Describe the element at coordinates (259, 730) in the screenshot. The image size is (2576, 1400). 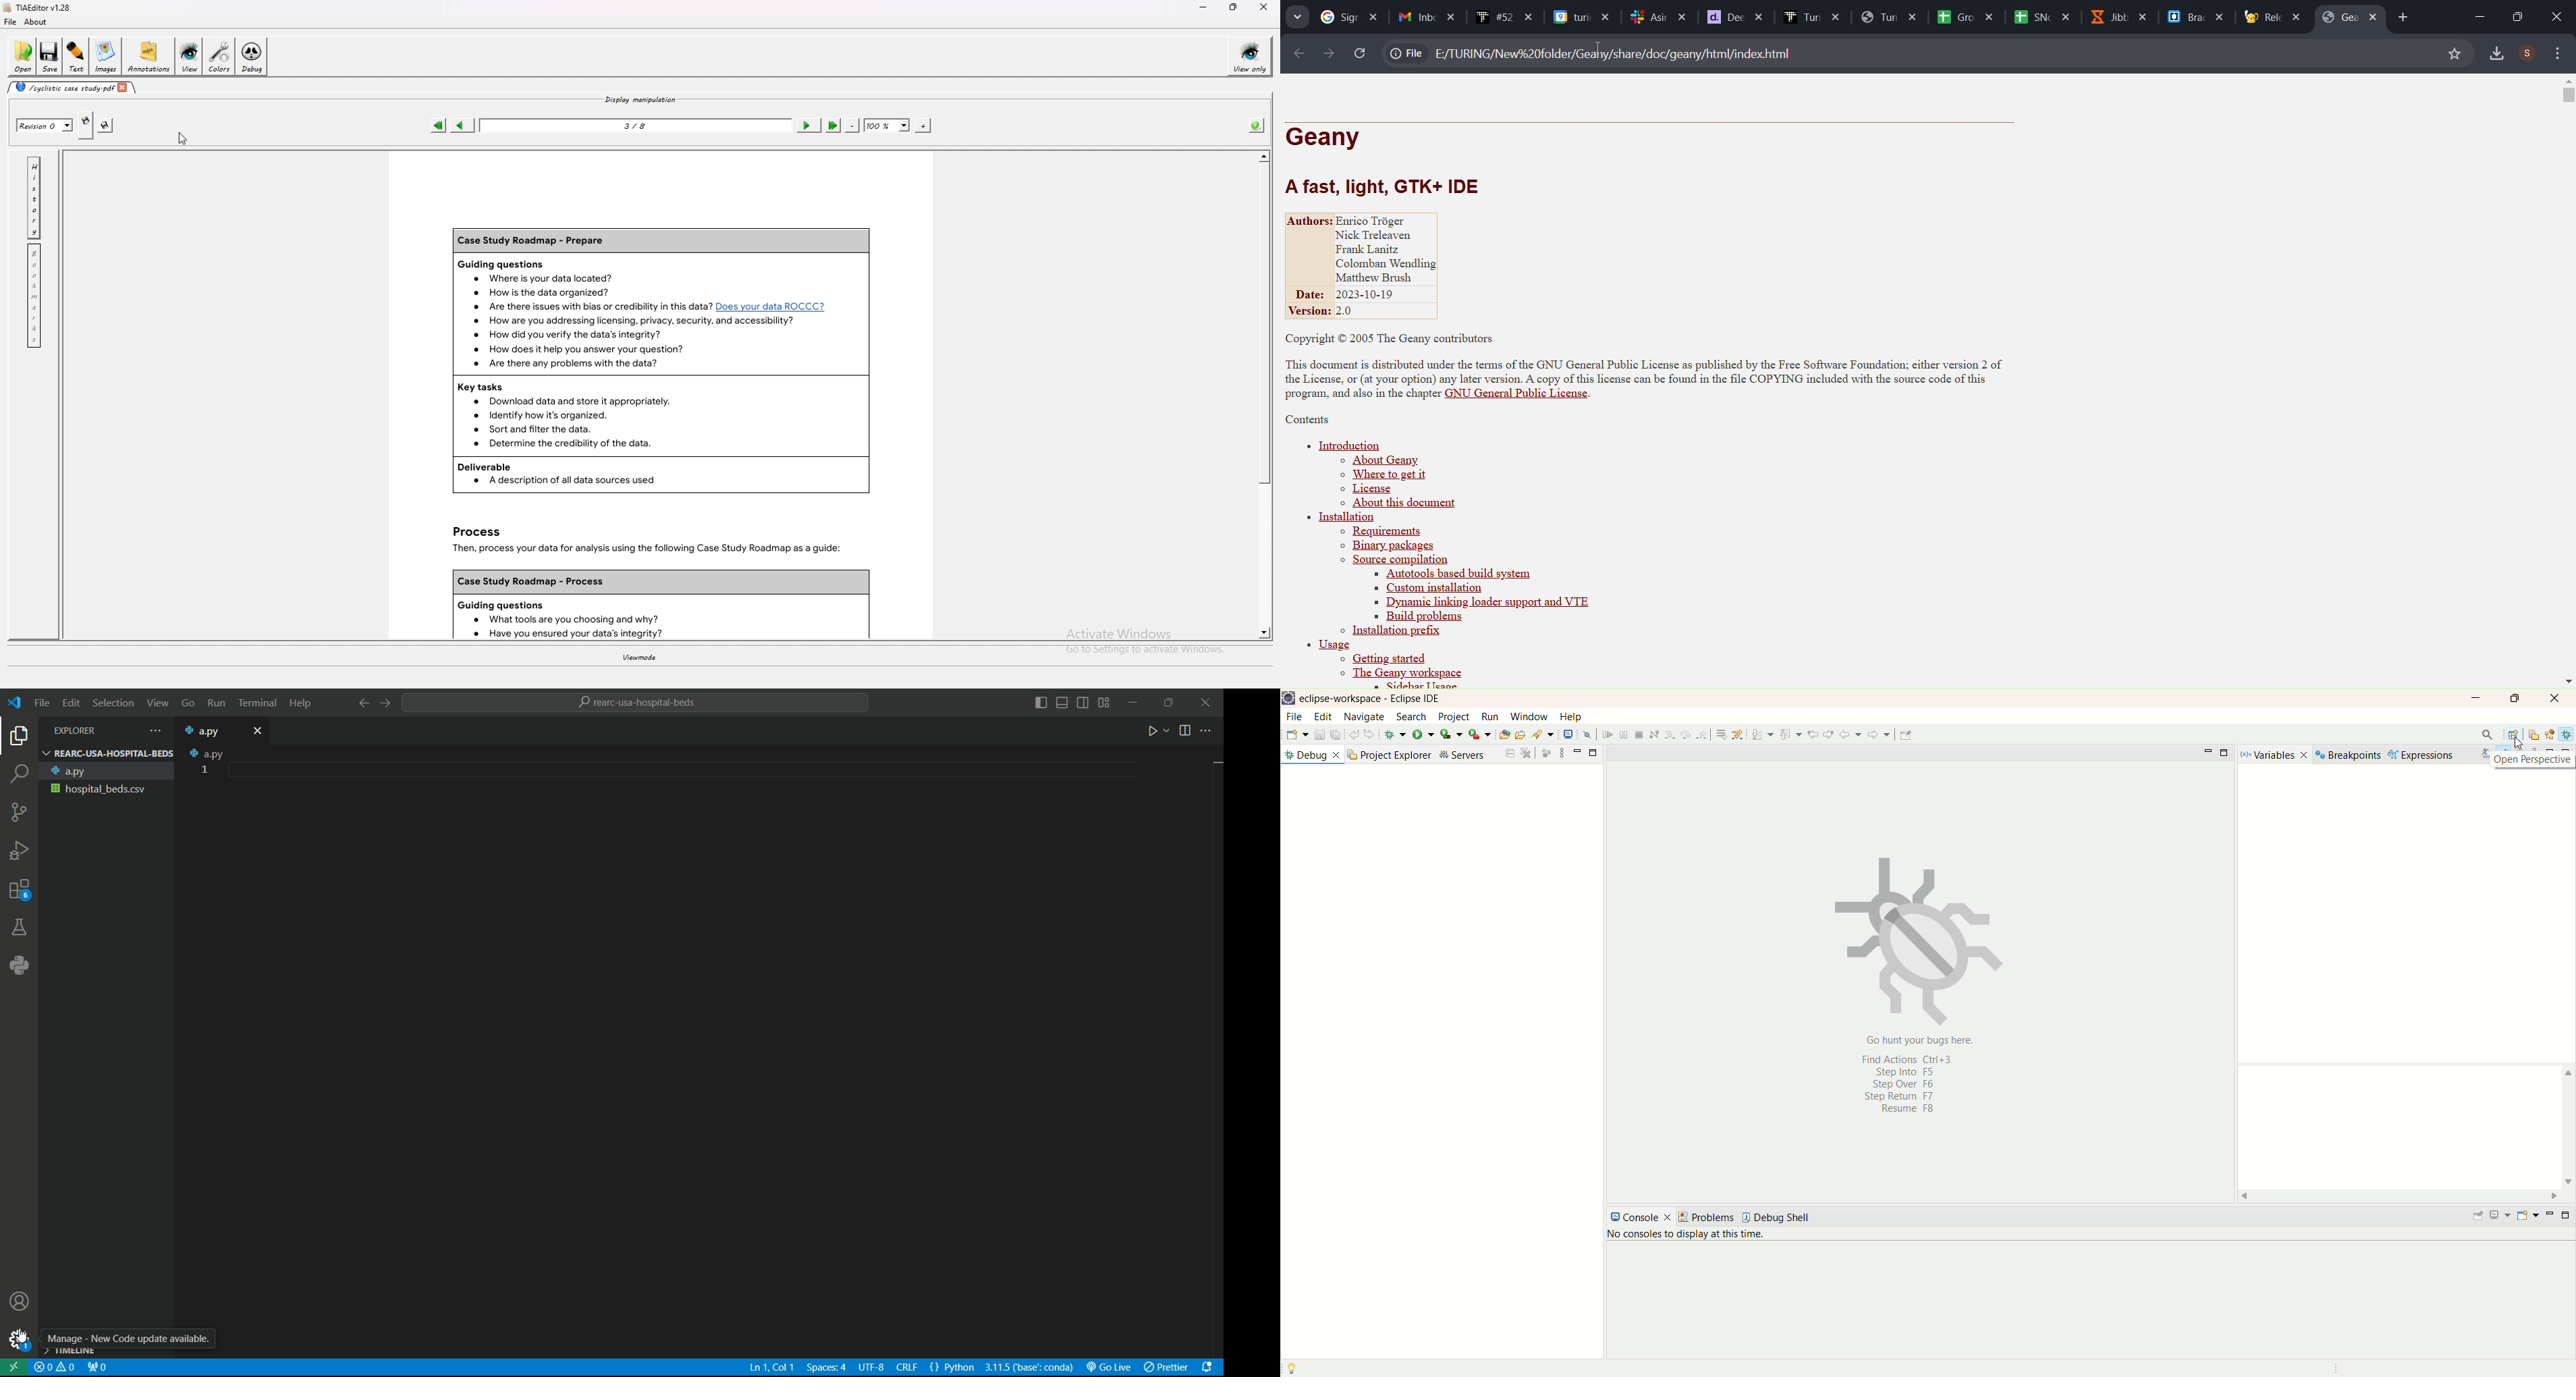
I see `close file` at that location.